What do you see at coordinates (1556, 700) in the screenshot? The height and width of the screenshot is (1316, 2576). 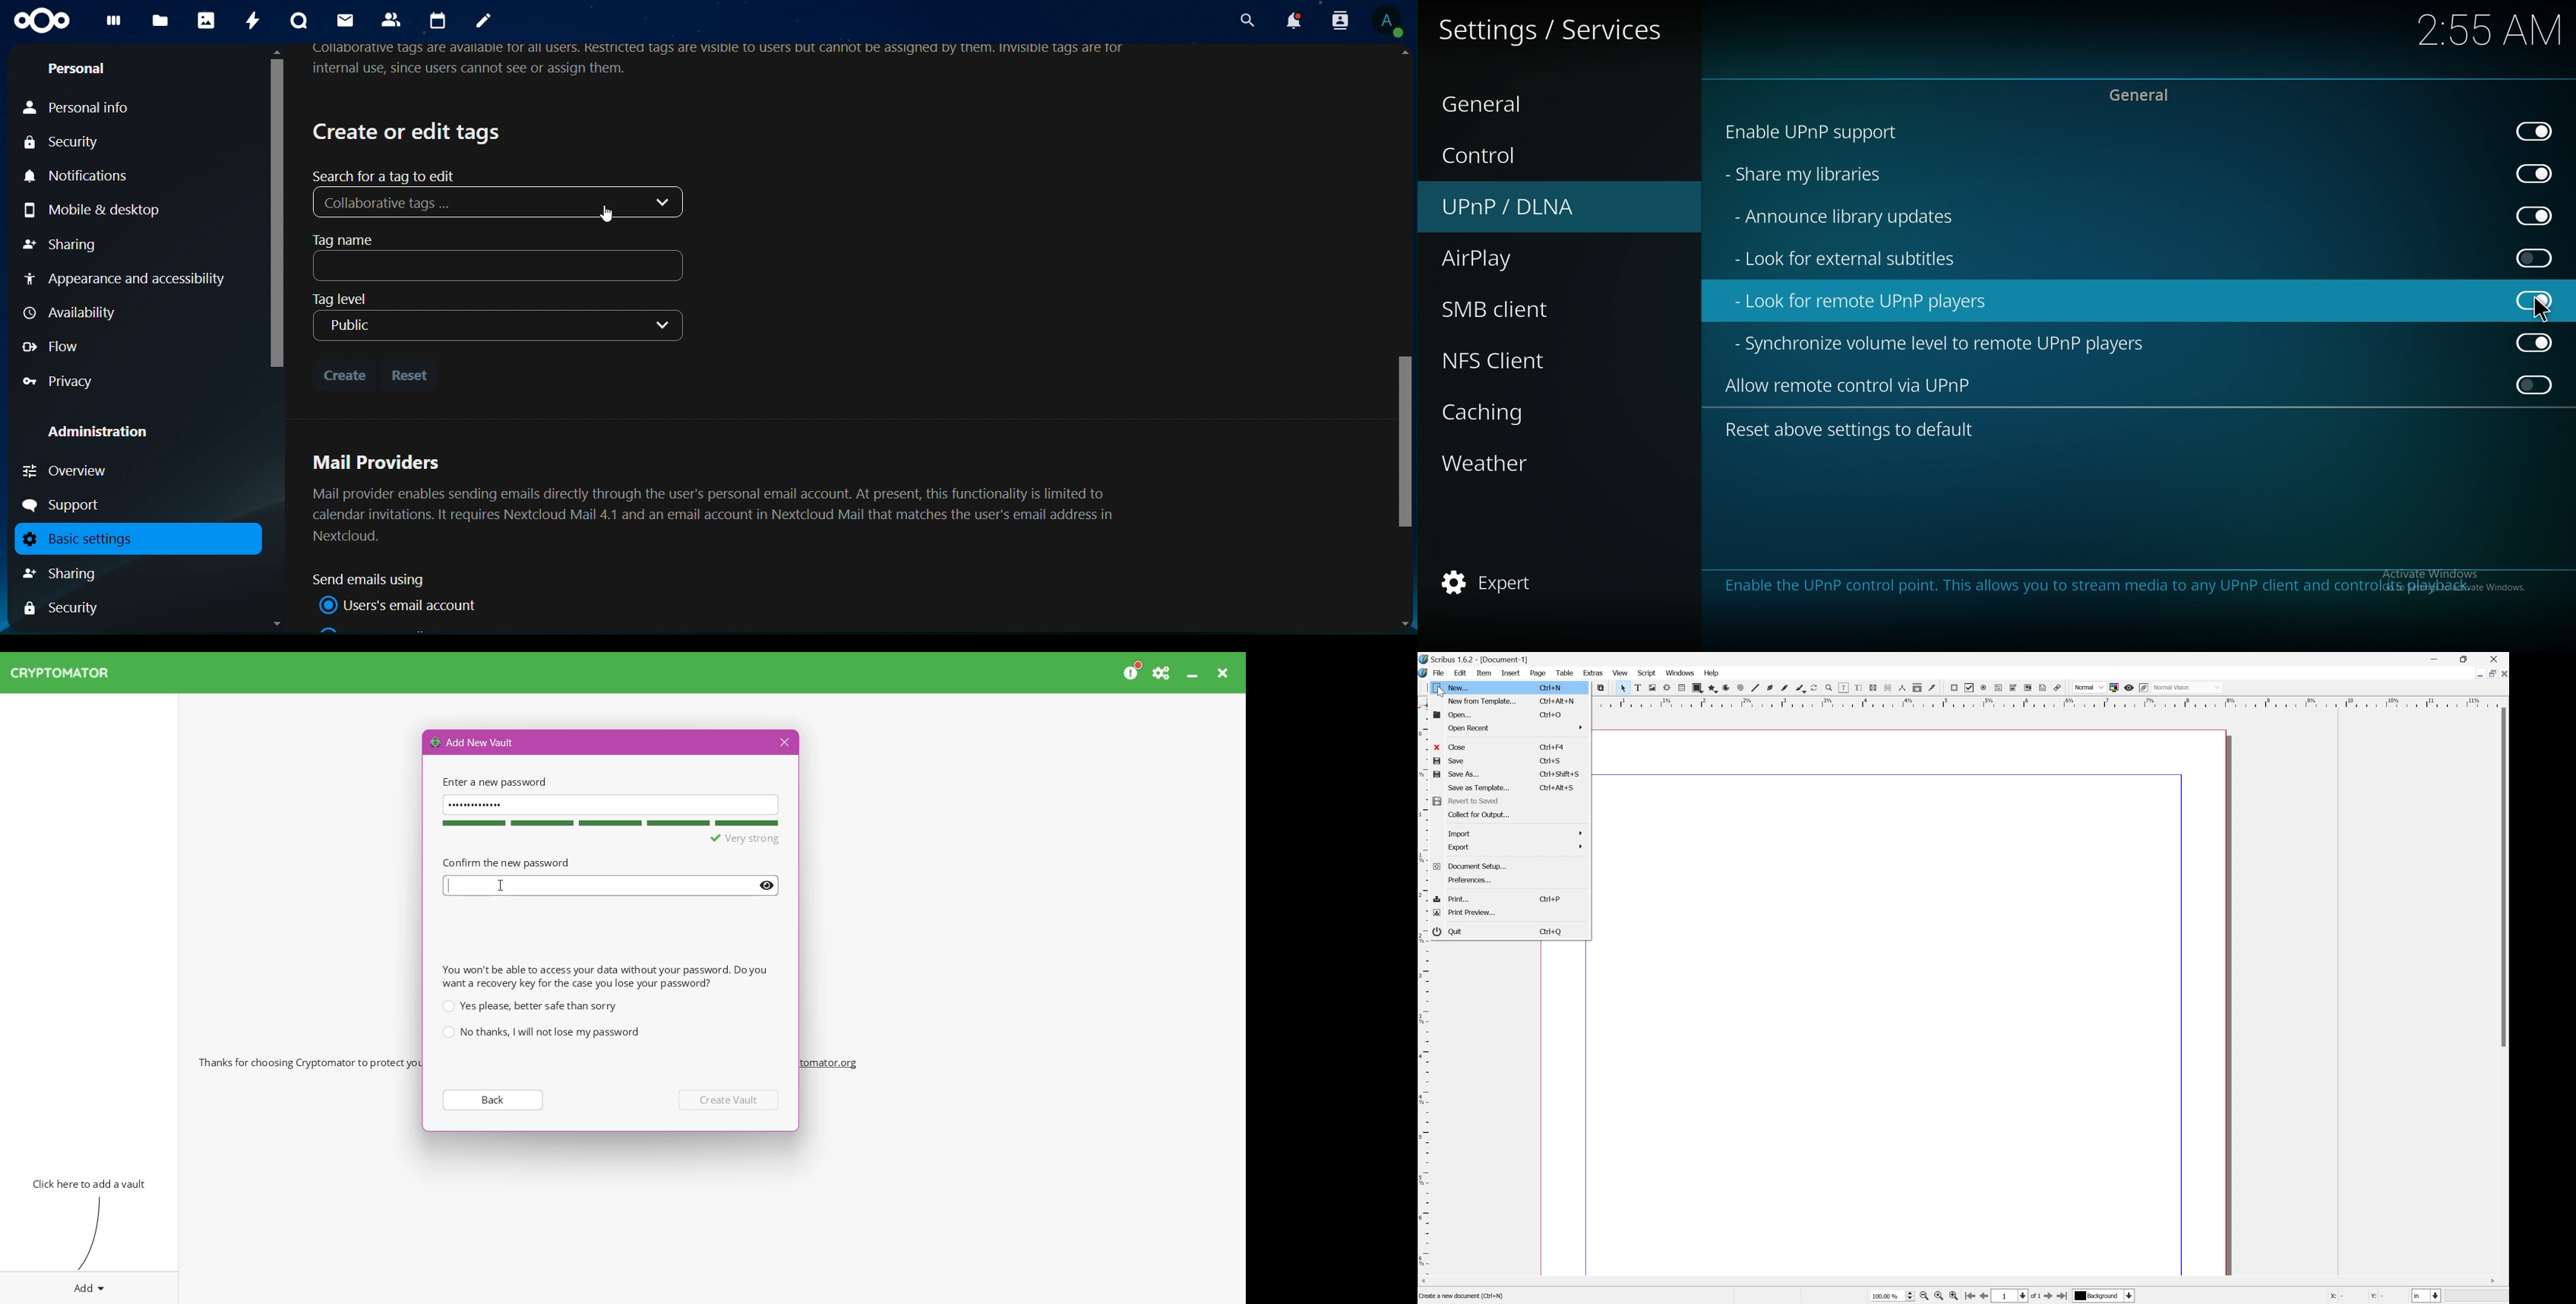 I see `ctrl+alt+n` at bounding box center [1556, 700].